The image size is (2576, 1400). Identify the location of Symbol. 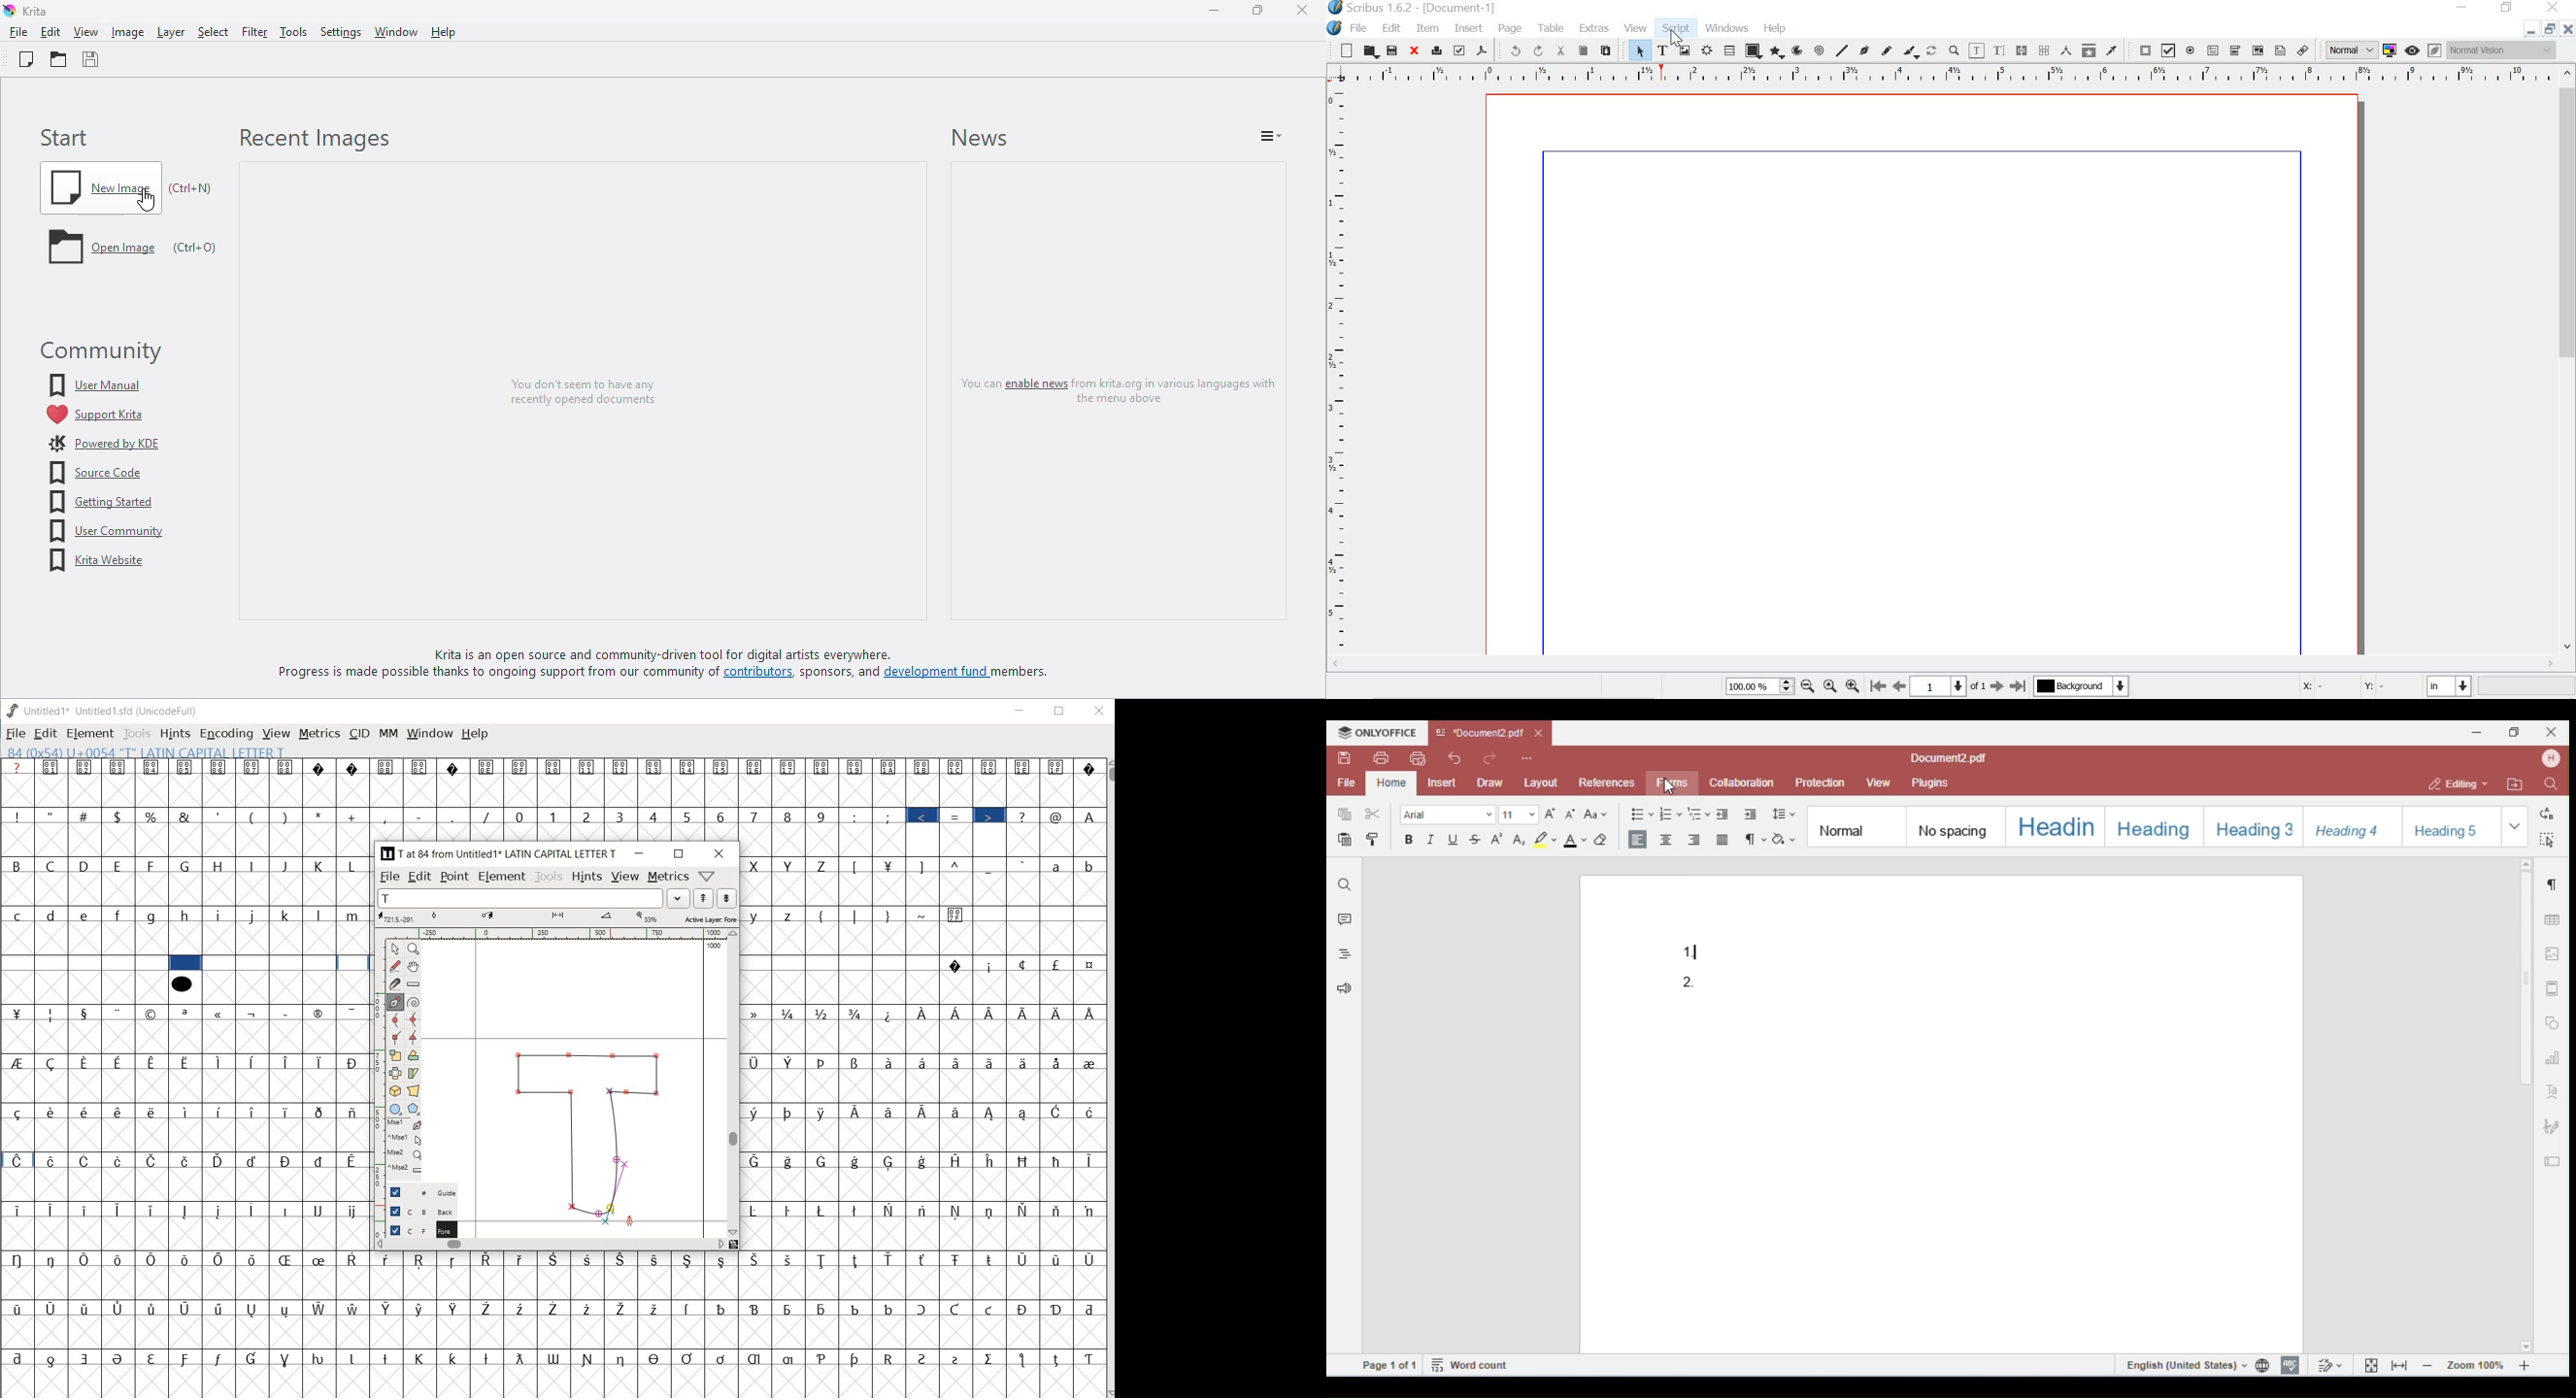
(1088, 768).